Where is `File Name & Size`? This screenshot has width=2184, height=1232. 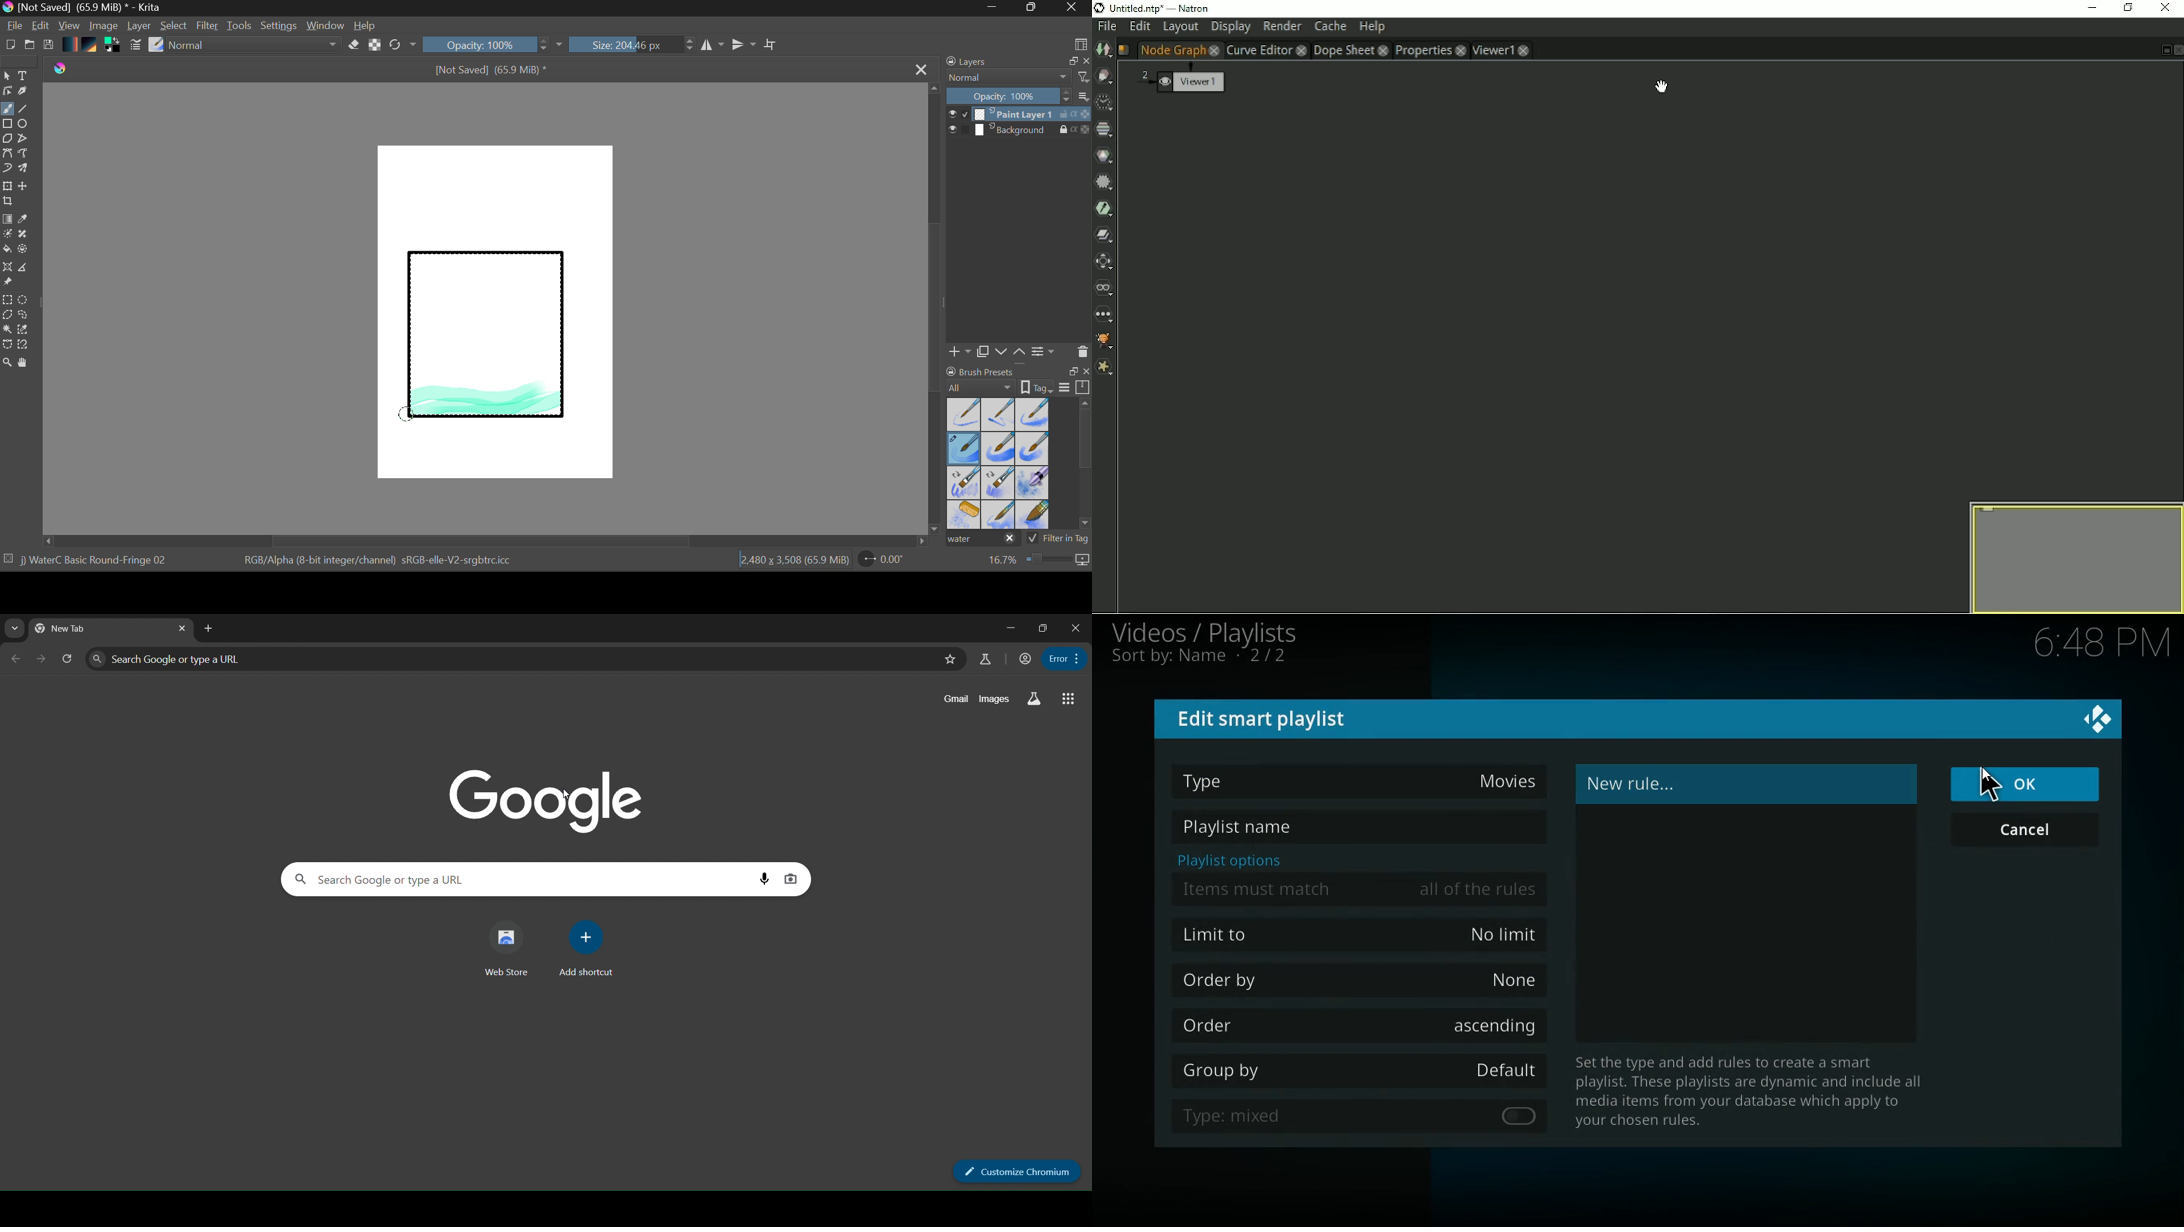 File Name & Size is located at coordinates (491, 71).